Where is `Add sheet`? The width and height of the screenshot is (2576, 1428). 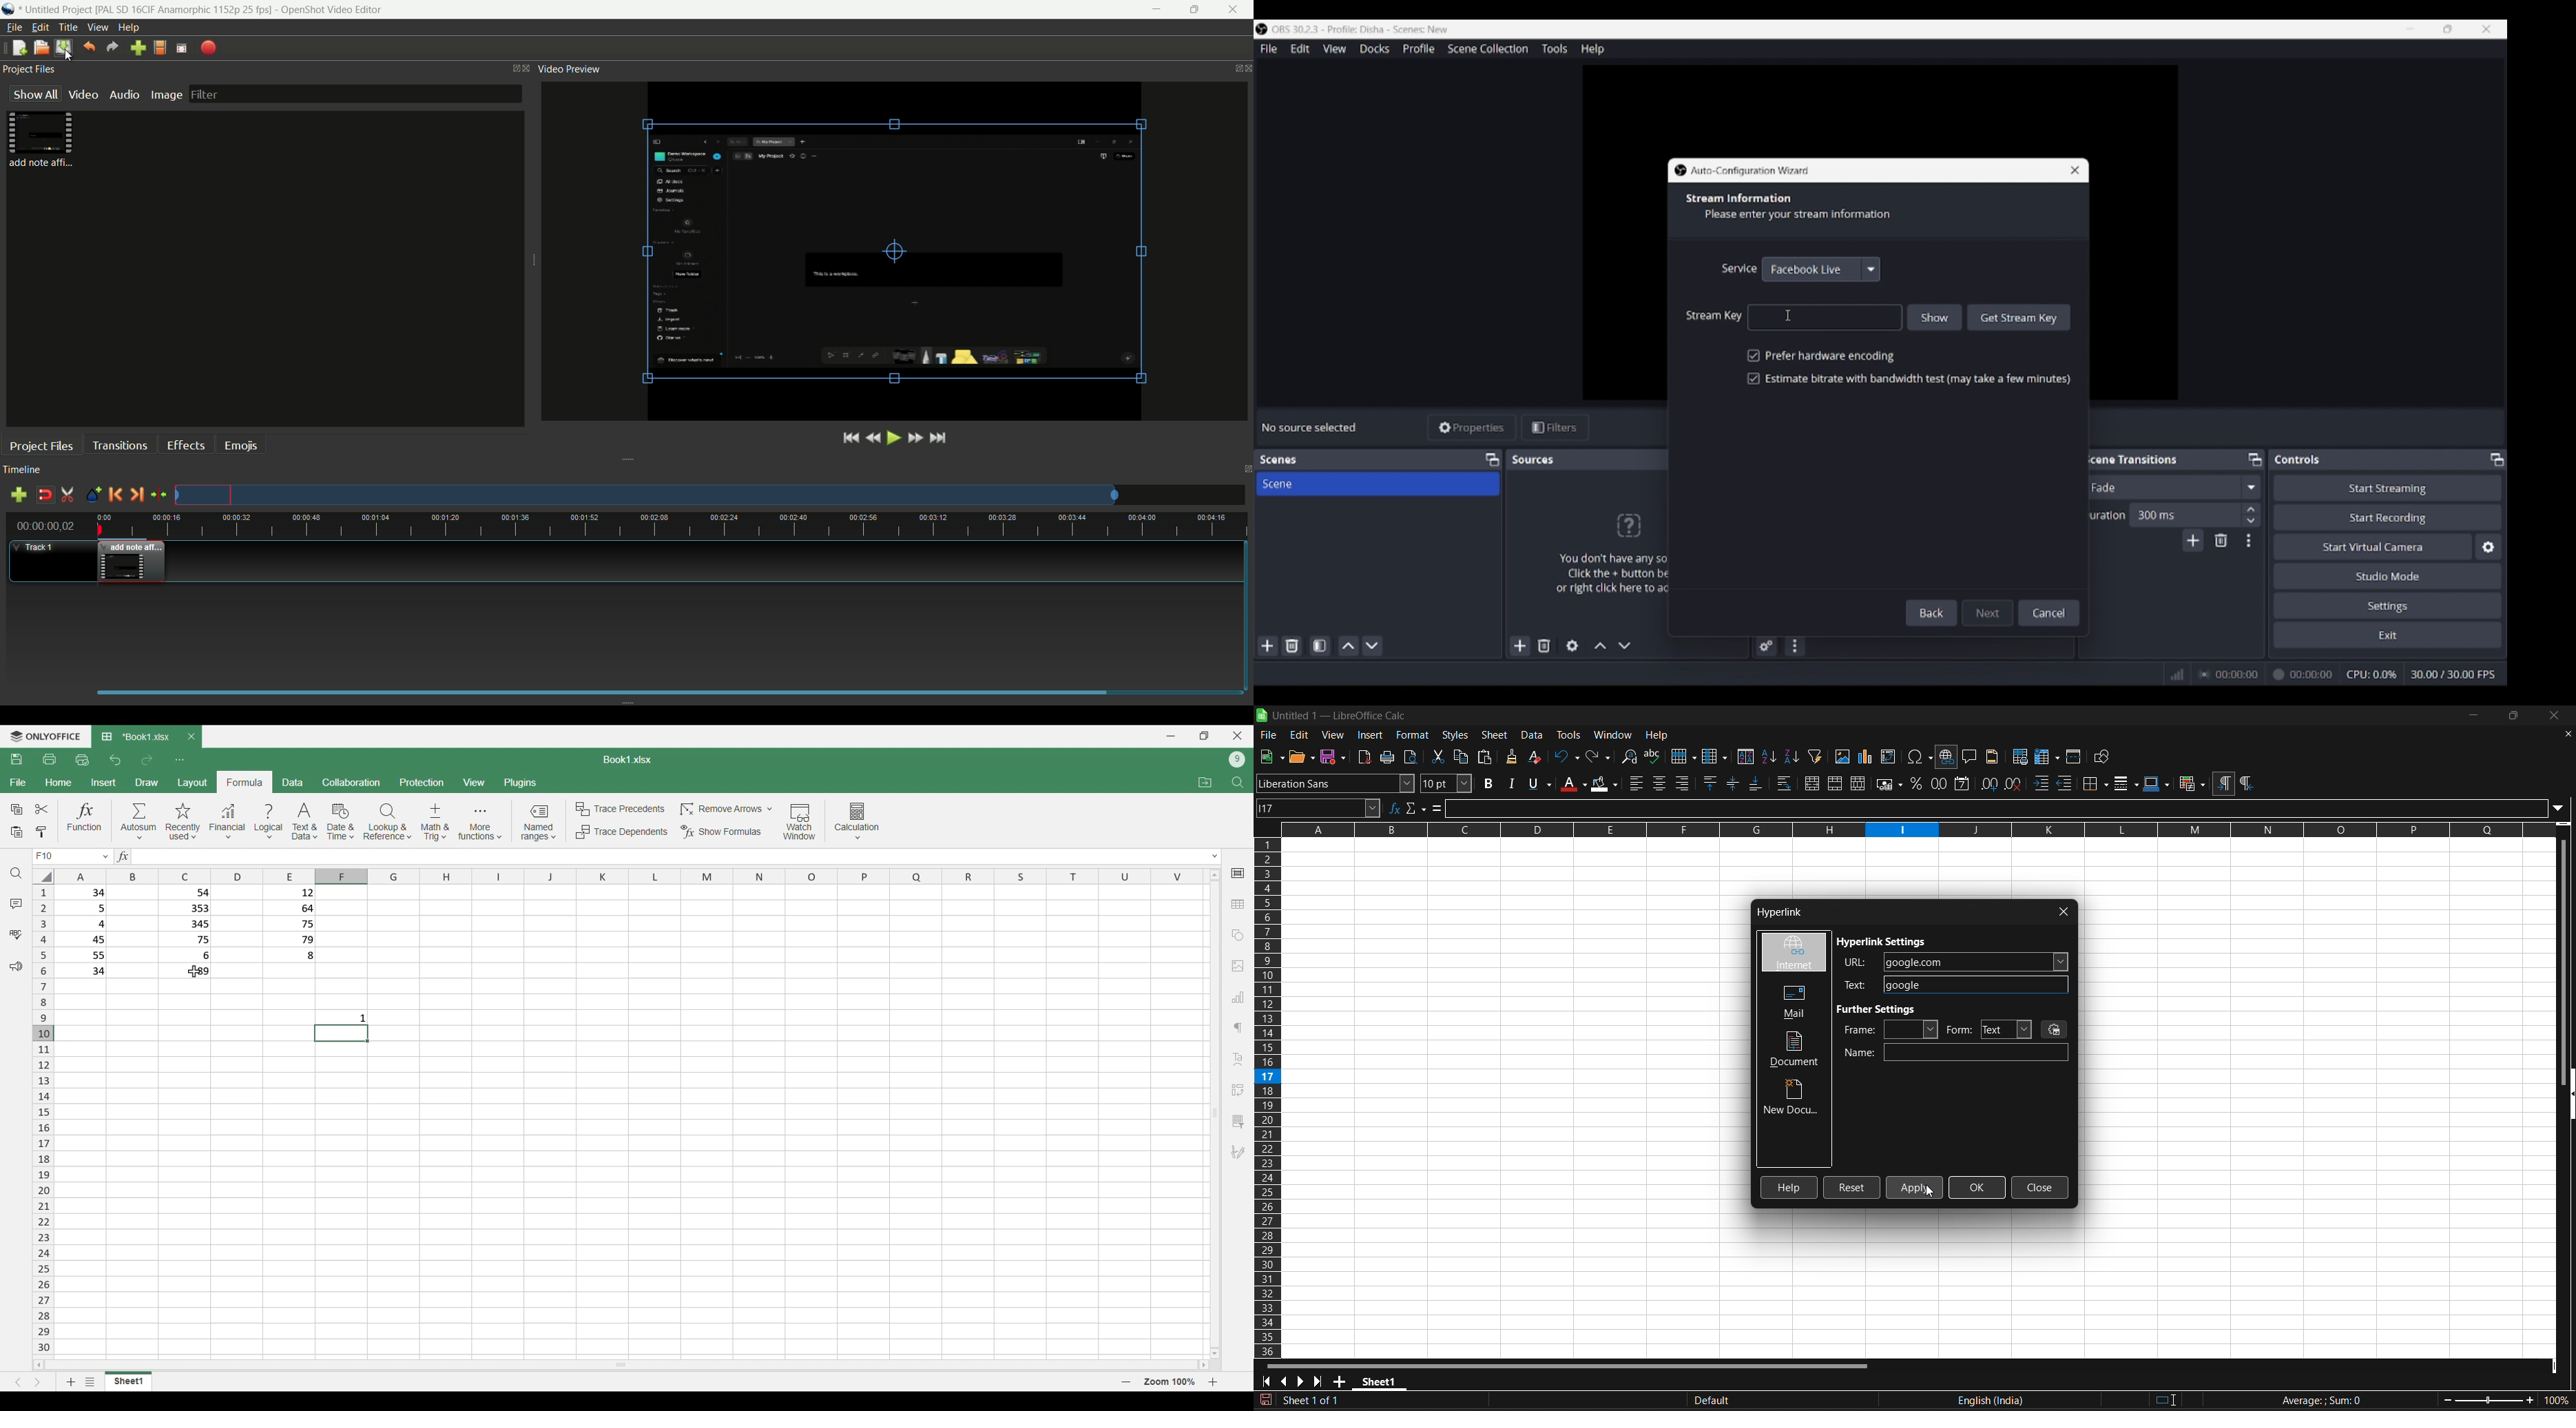 Add sheet is located at coordinates (71, 1382).